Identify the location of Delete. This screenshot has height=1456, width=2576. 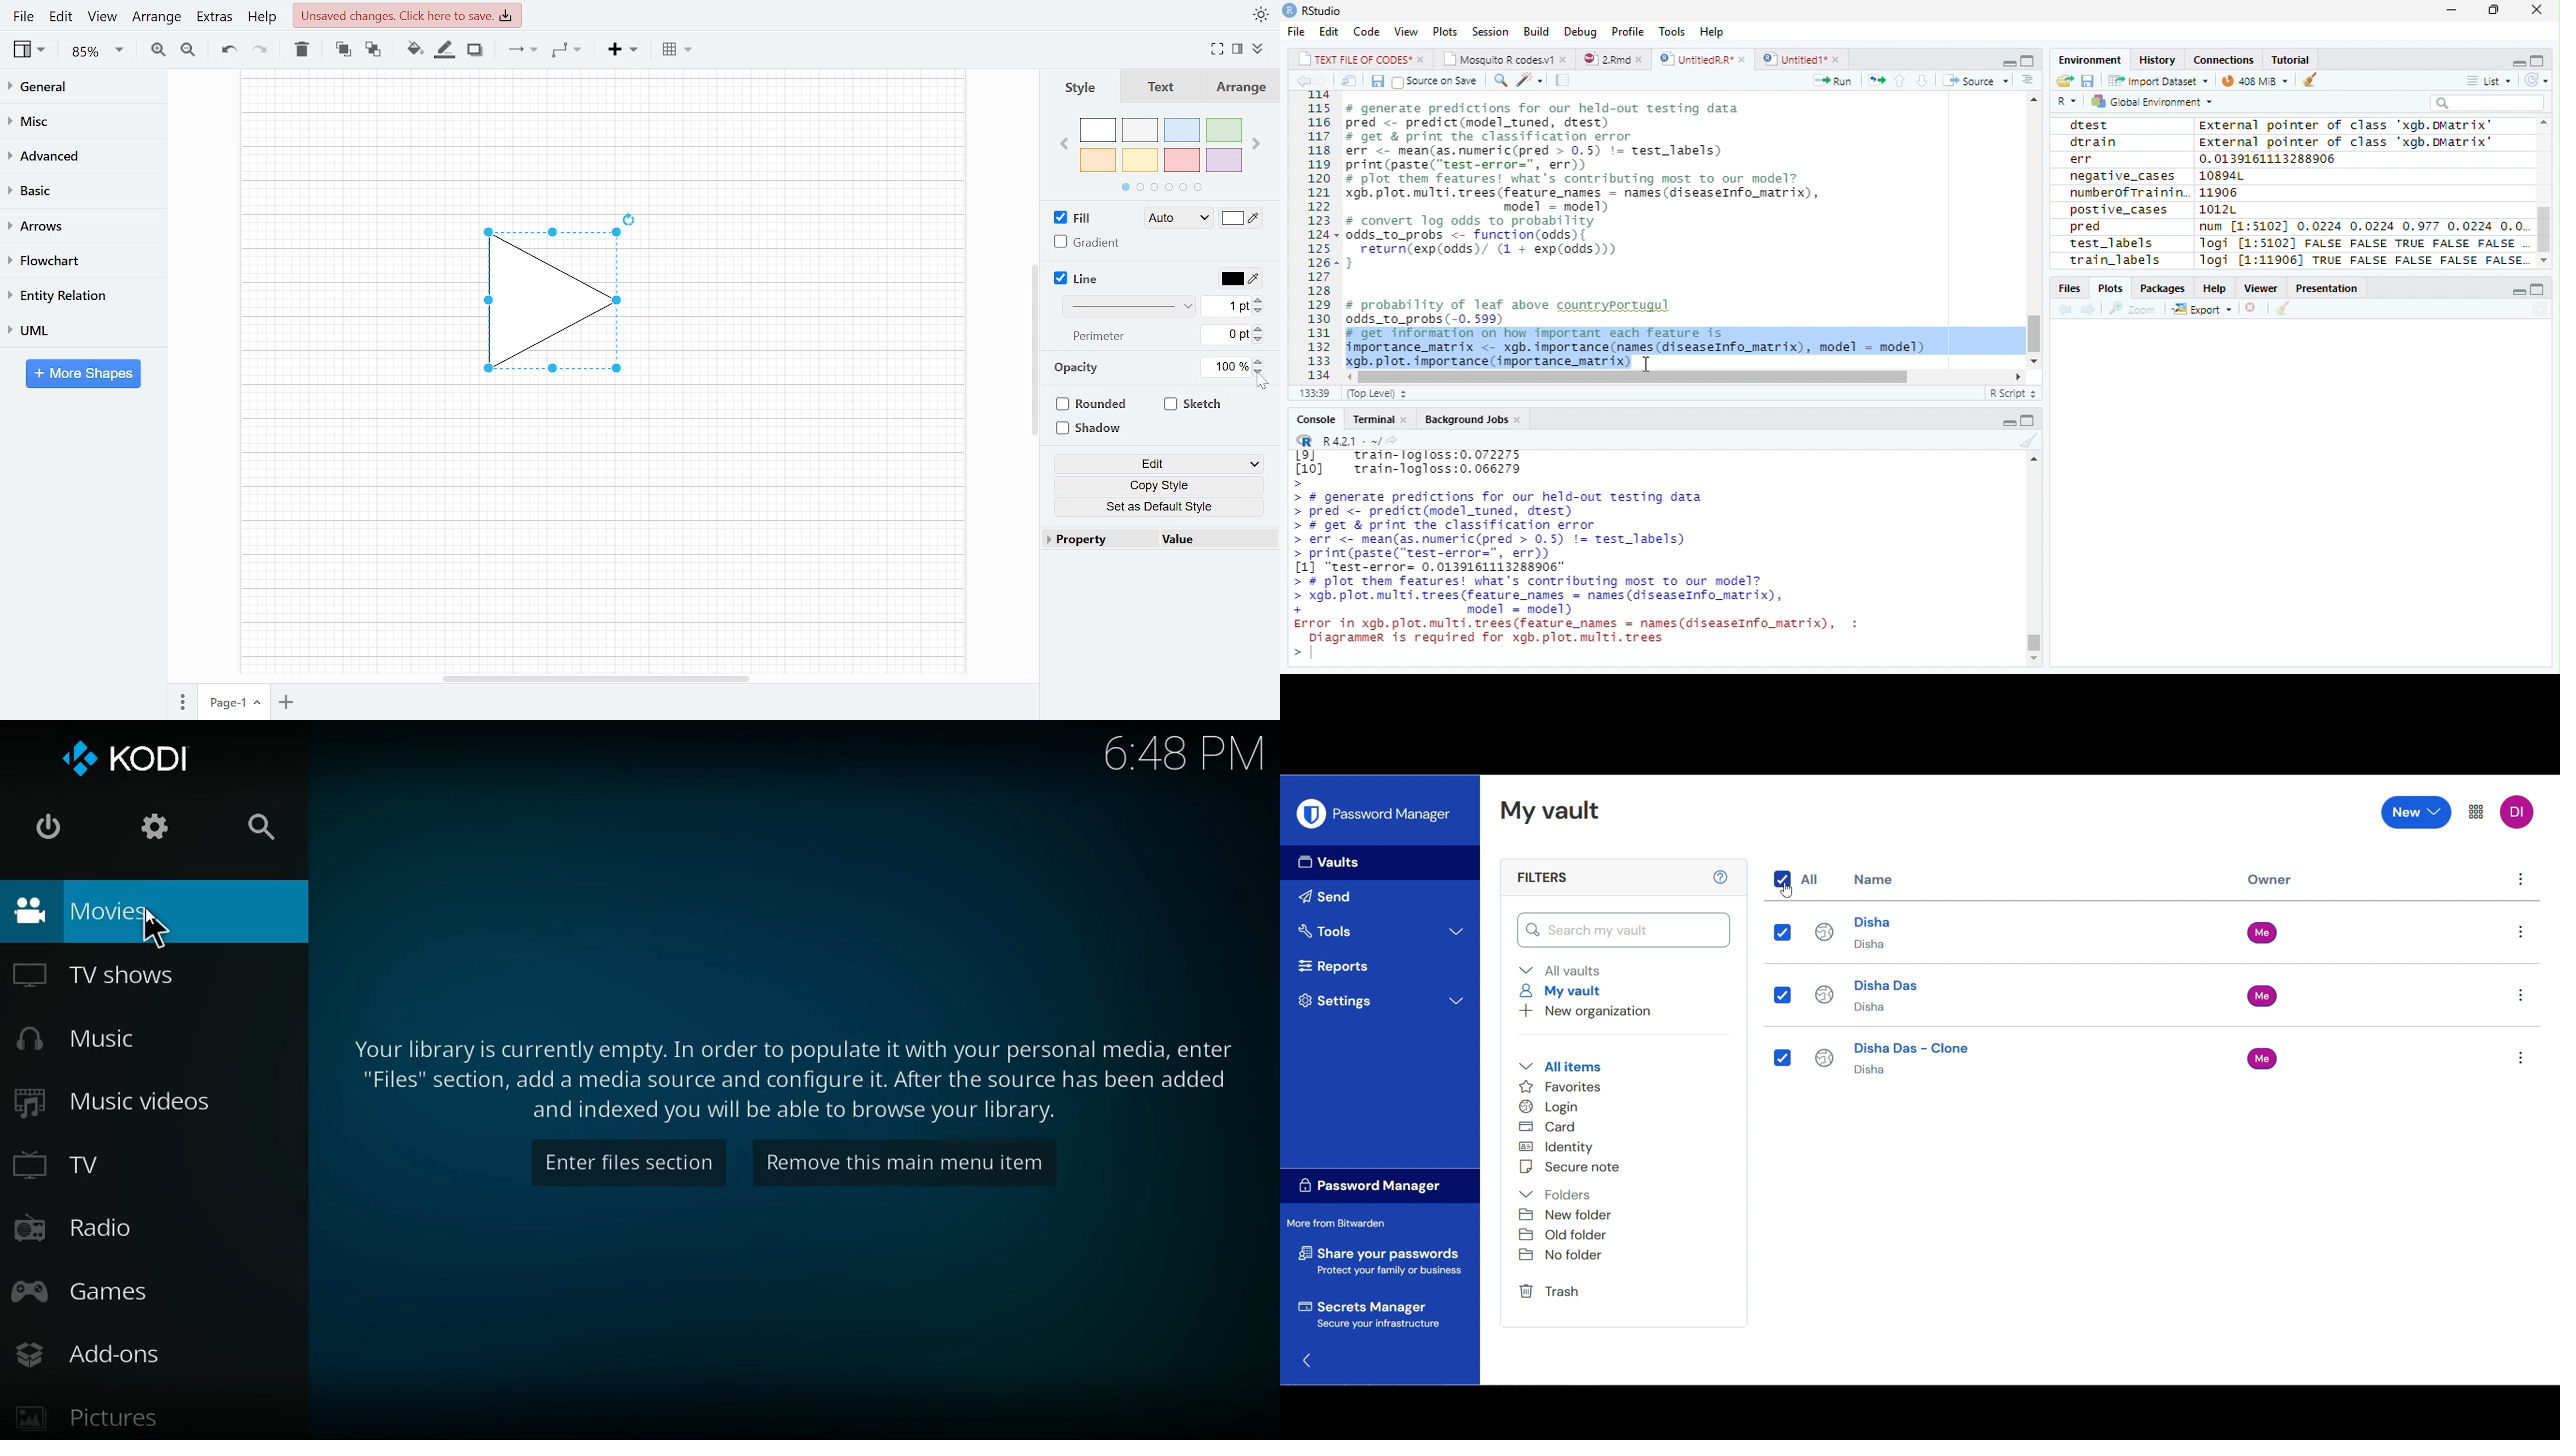
(300, 49).